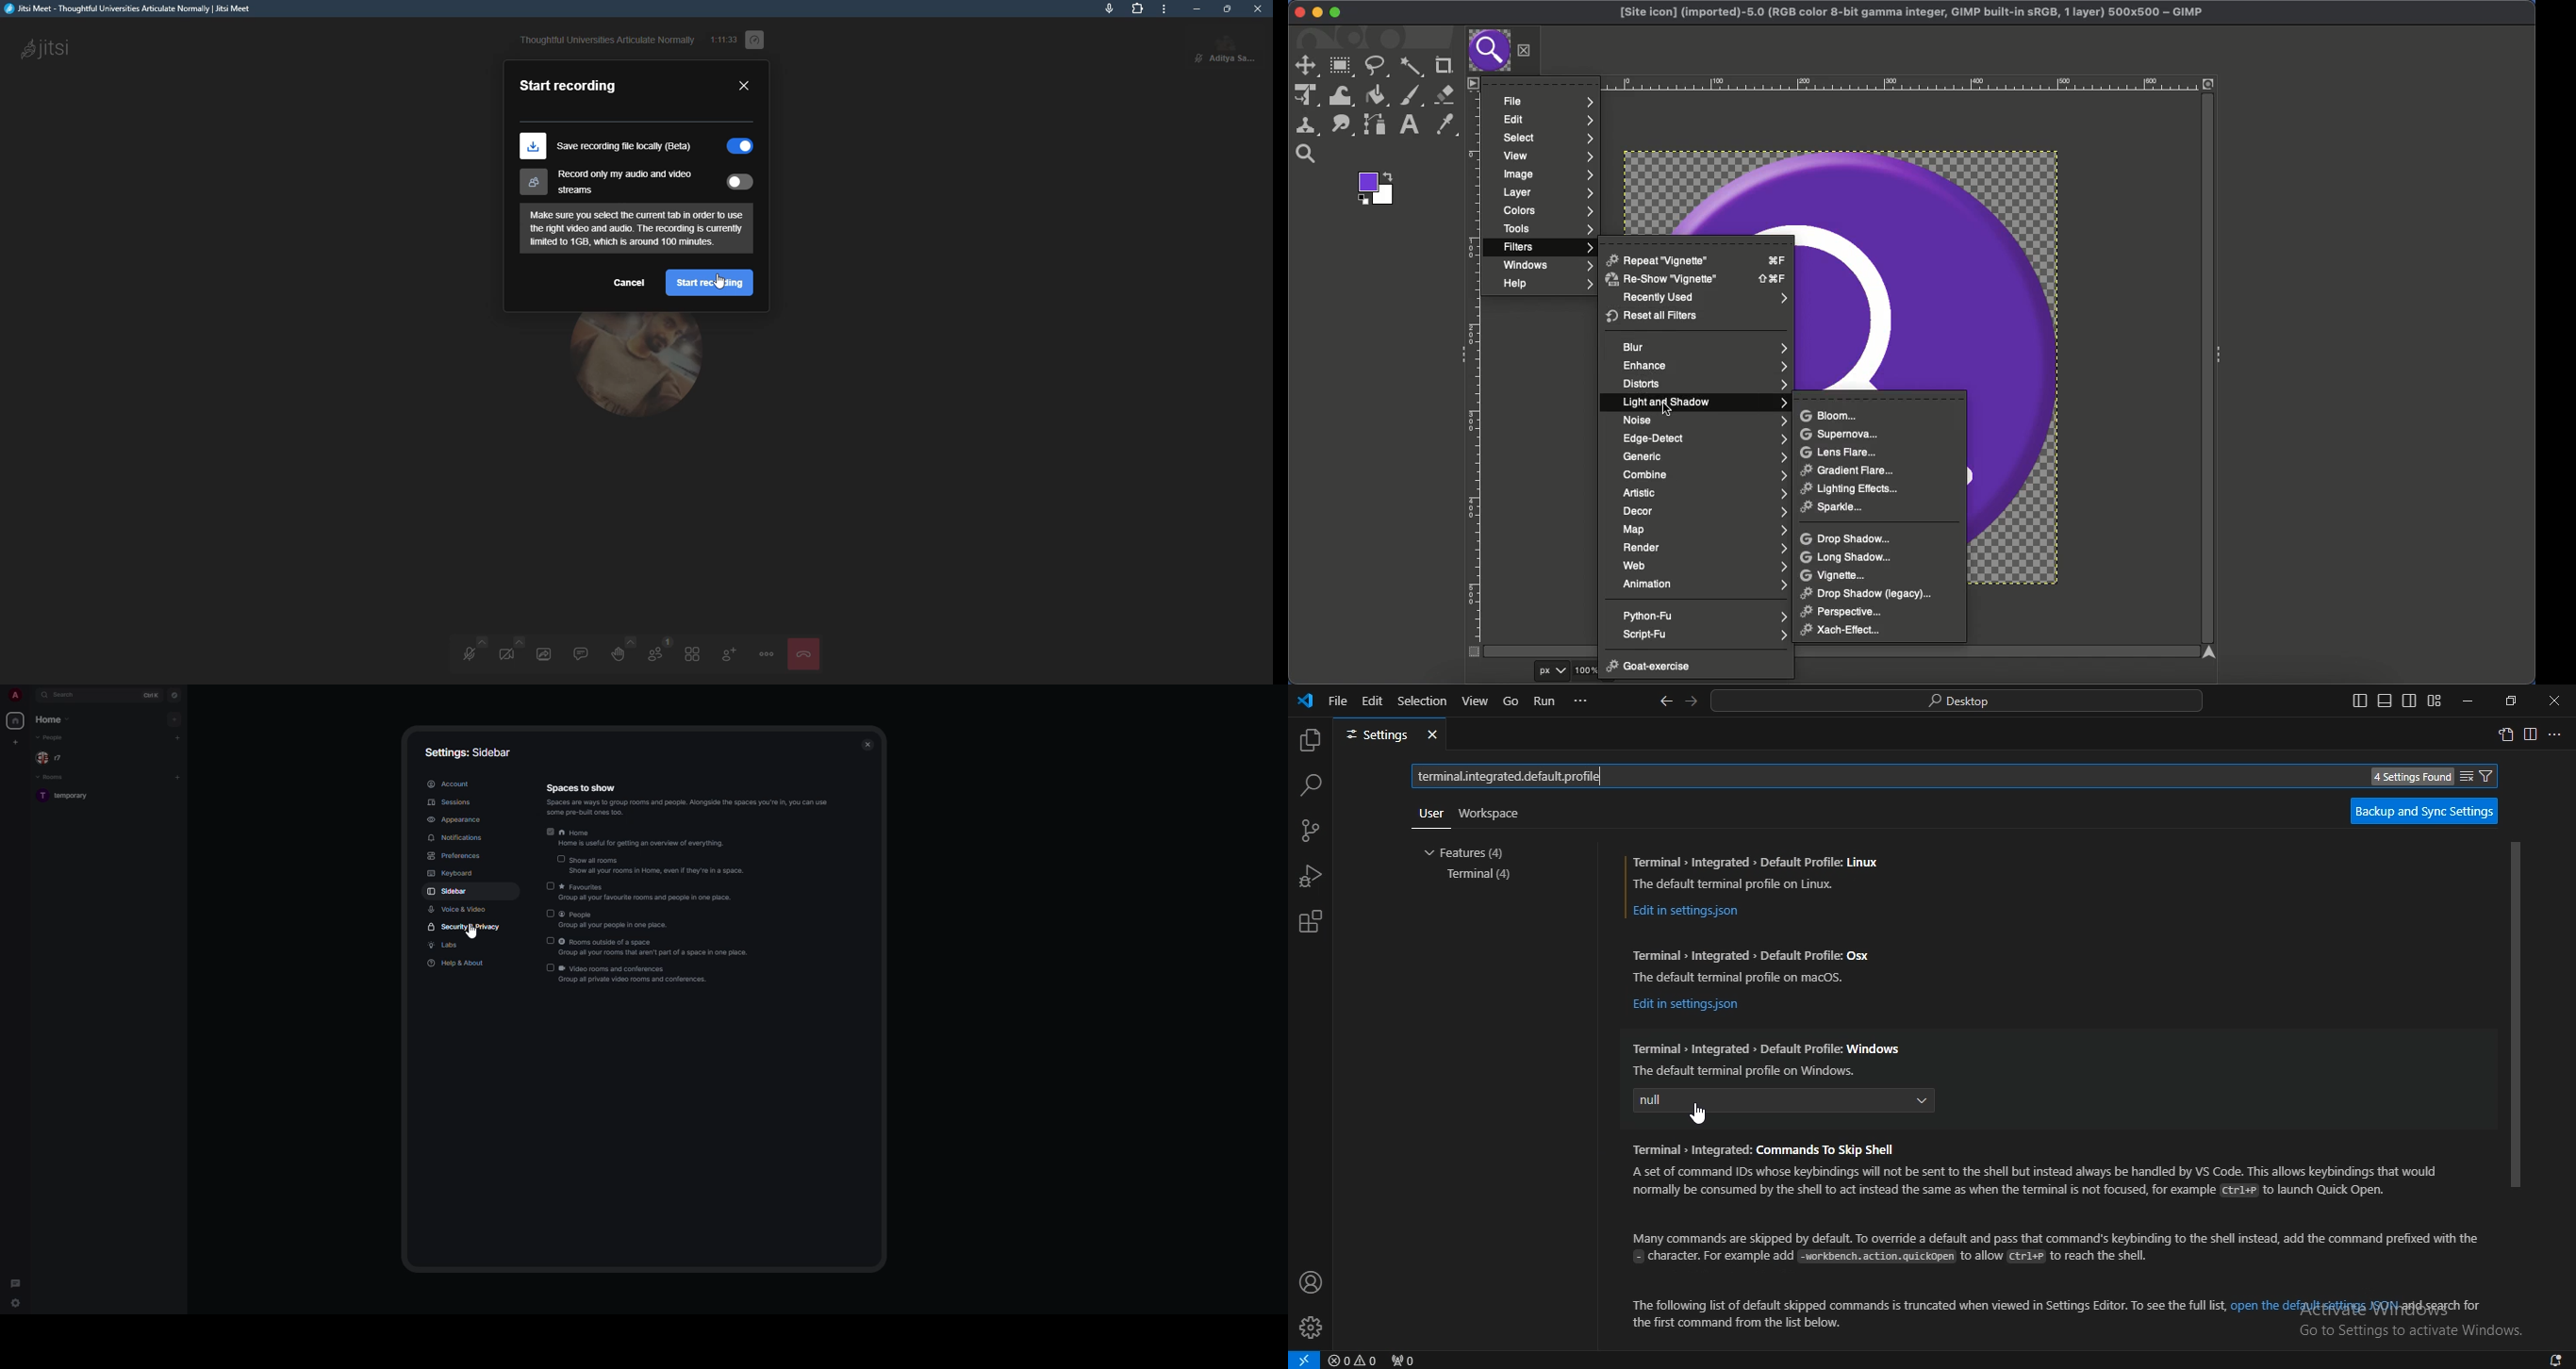  I want to click on start recording, so click(711, 283).